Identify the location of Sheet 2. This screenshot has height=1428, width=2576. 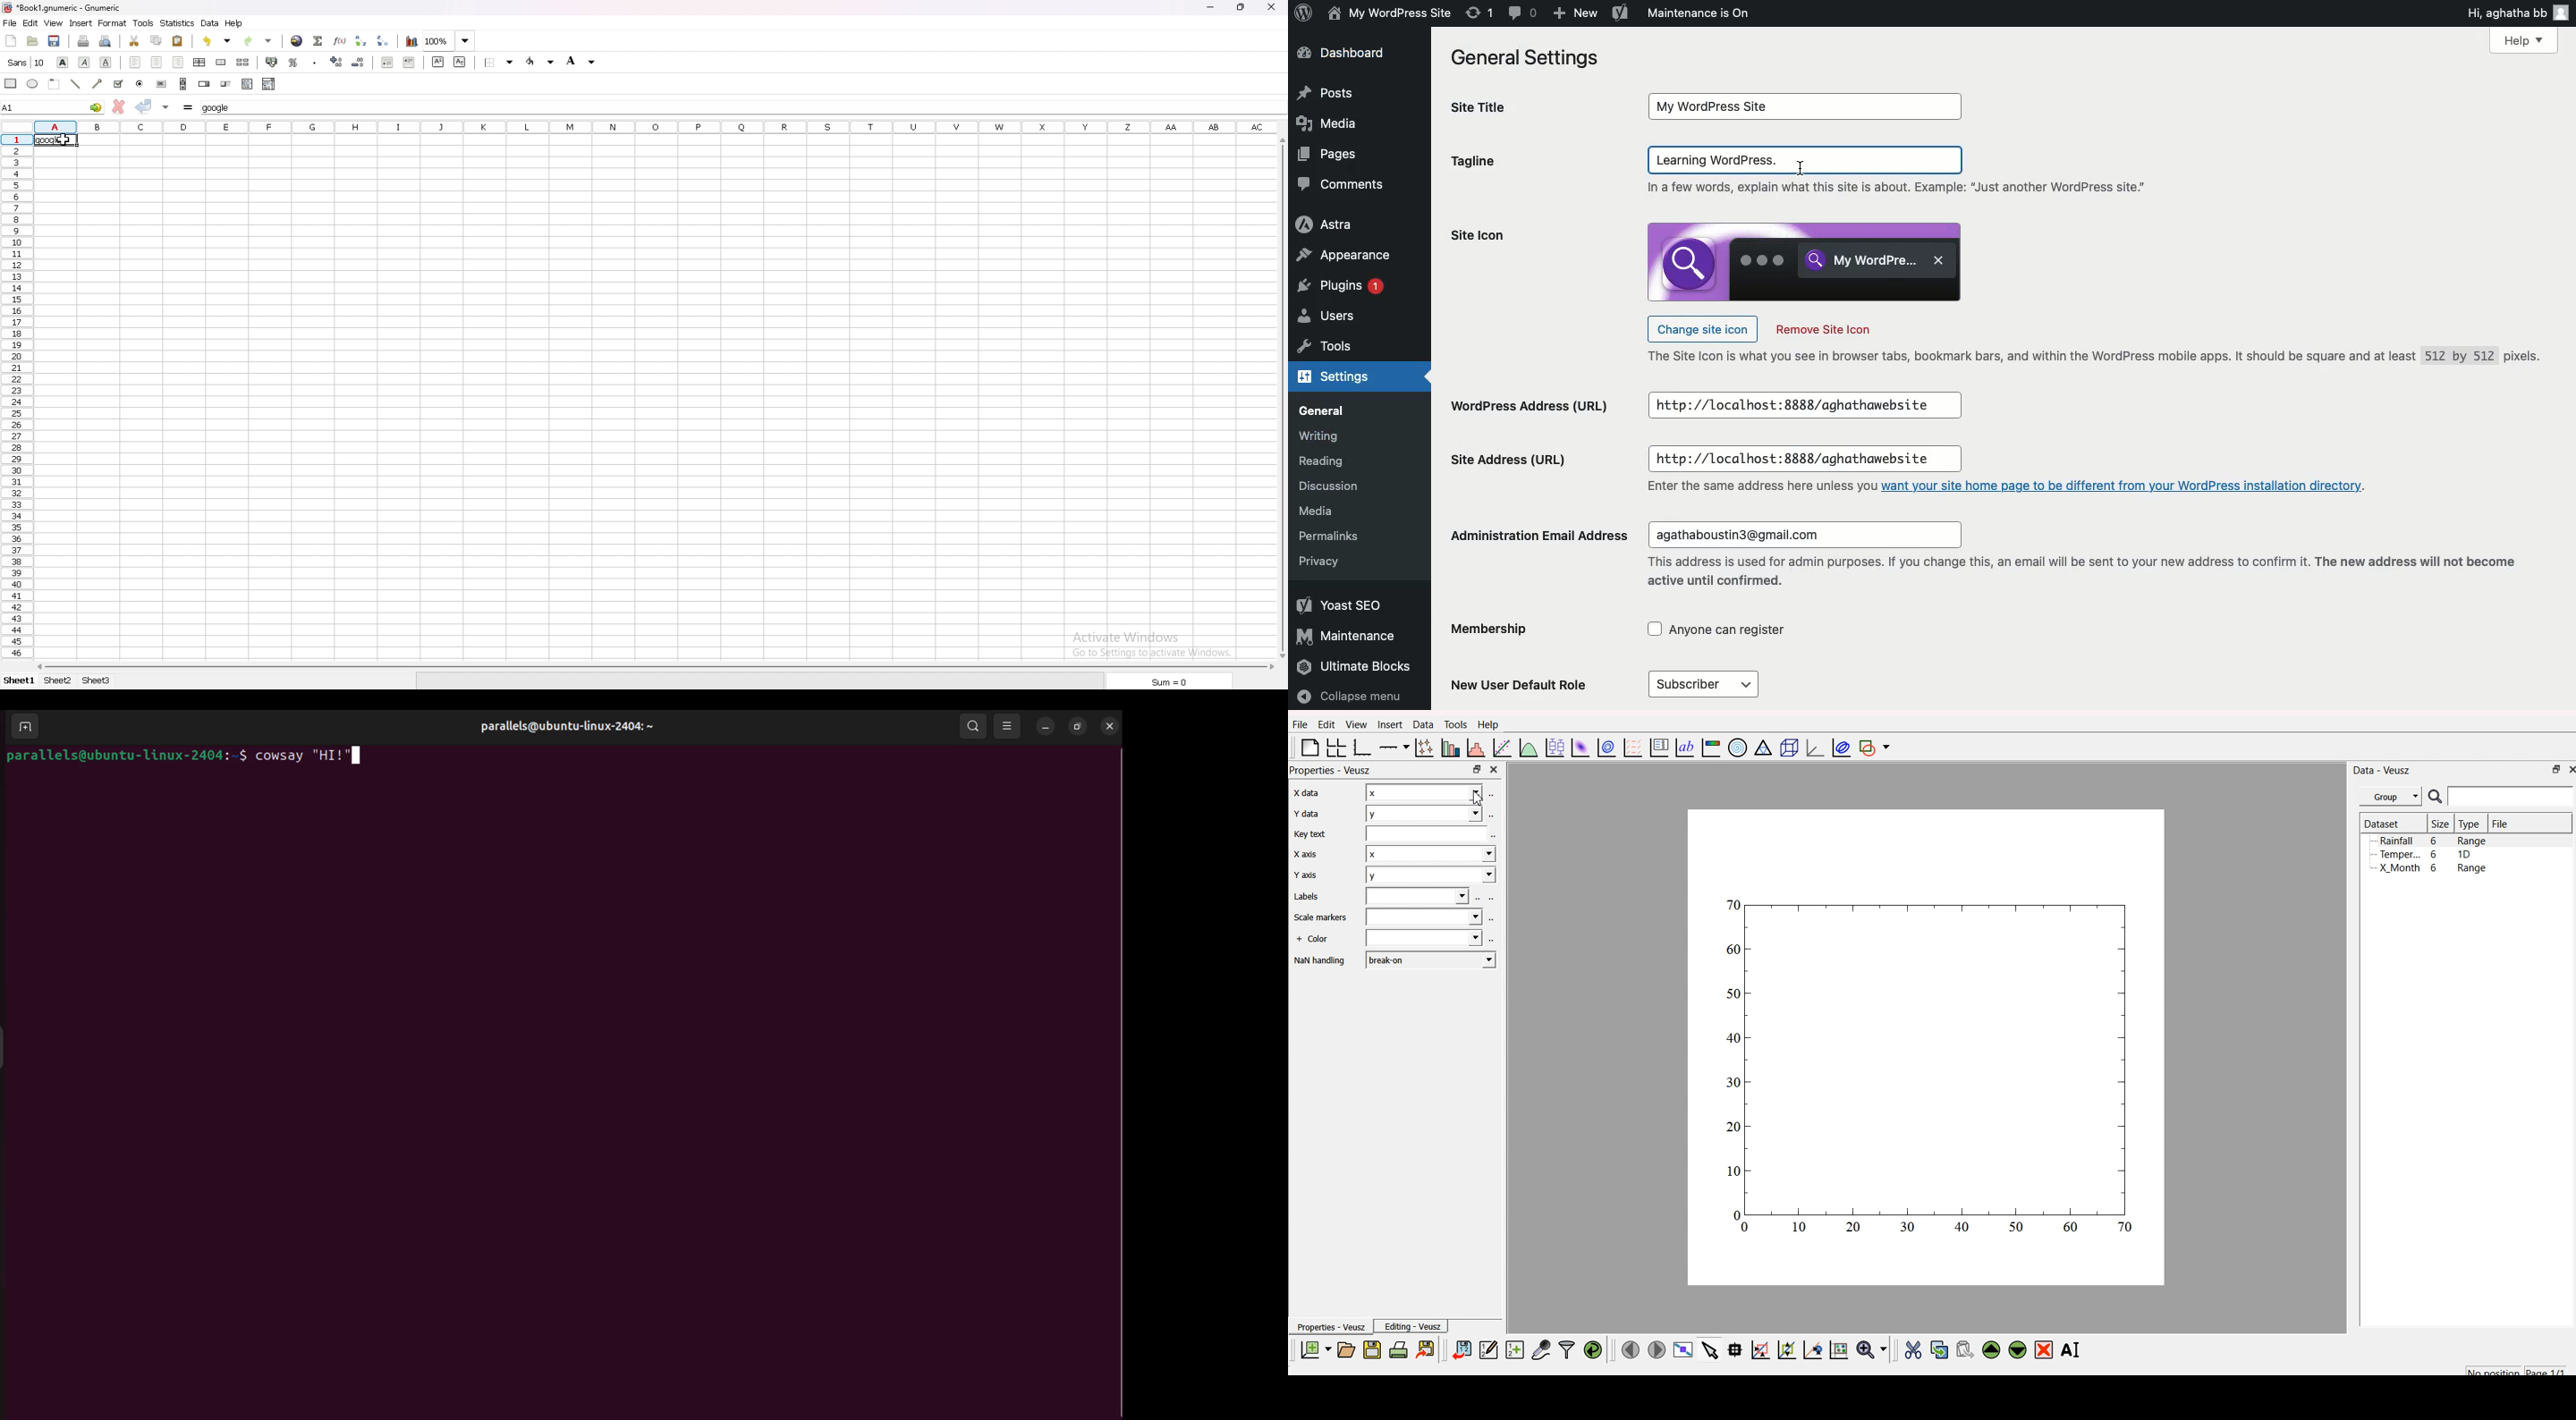
(56, 681).